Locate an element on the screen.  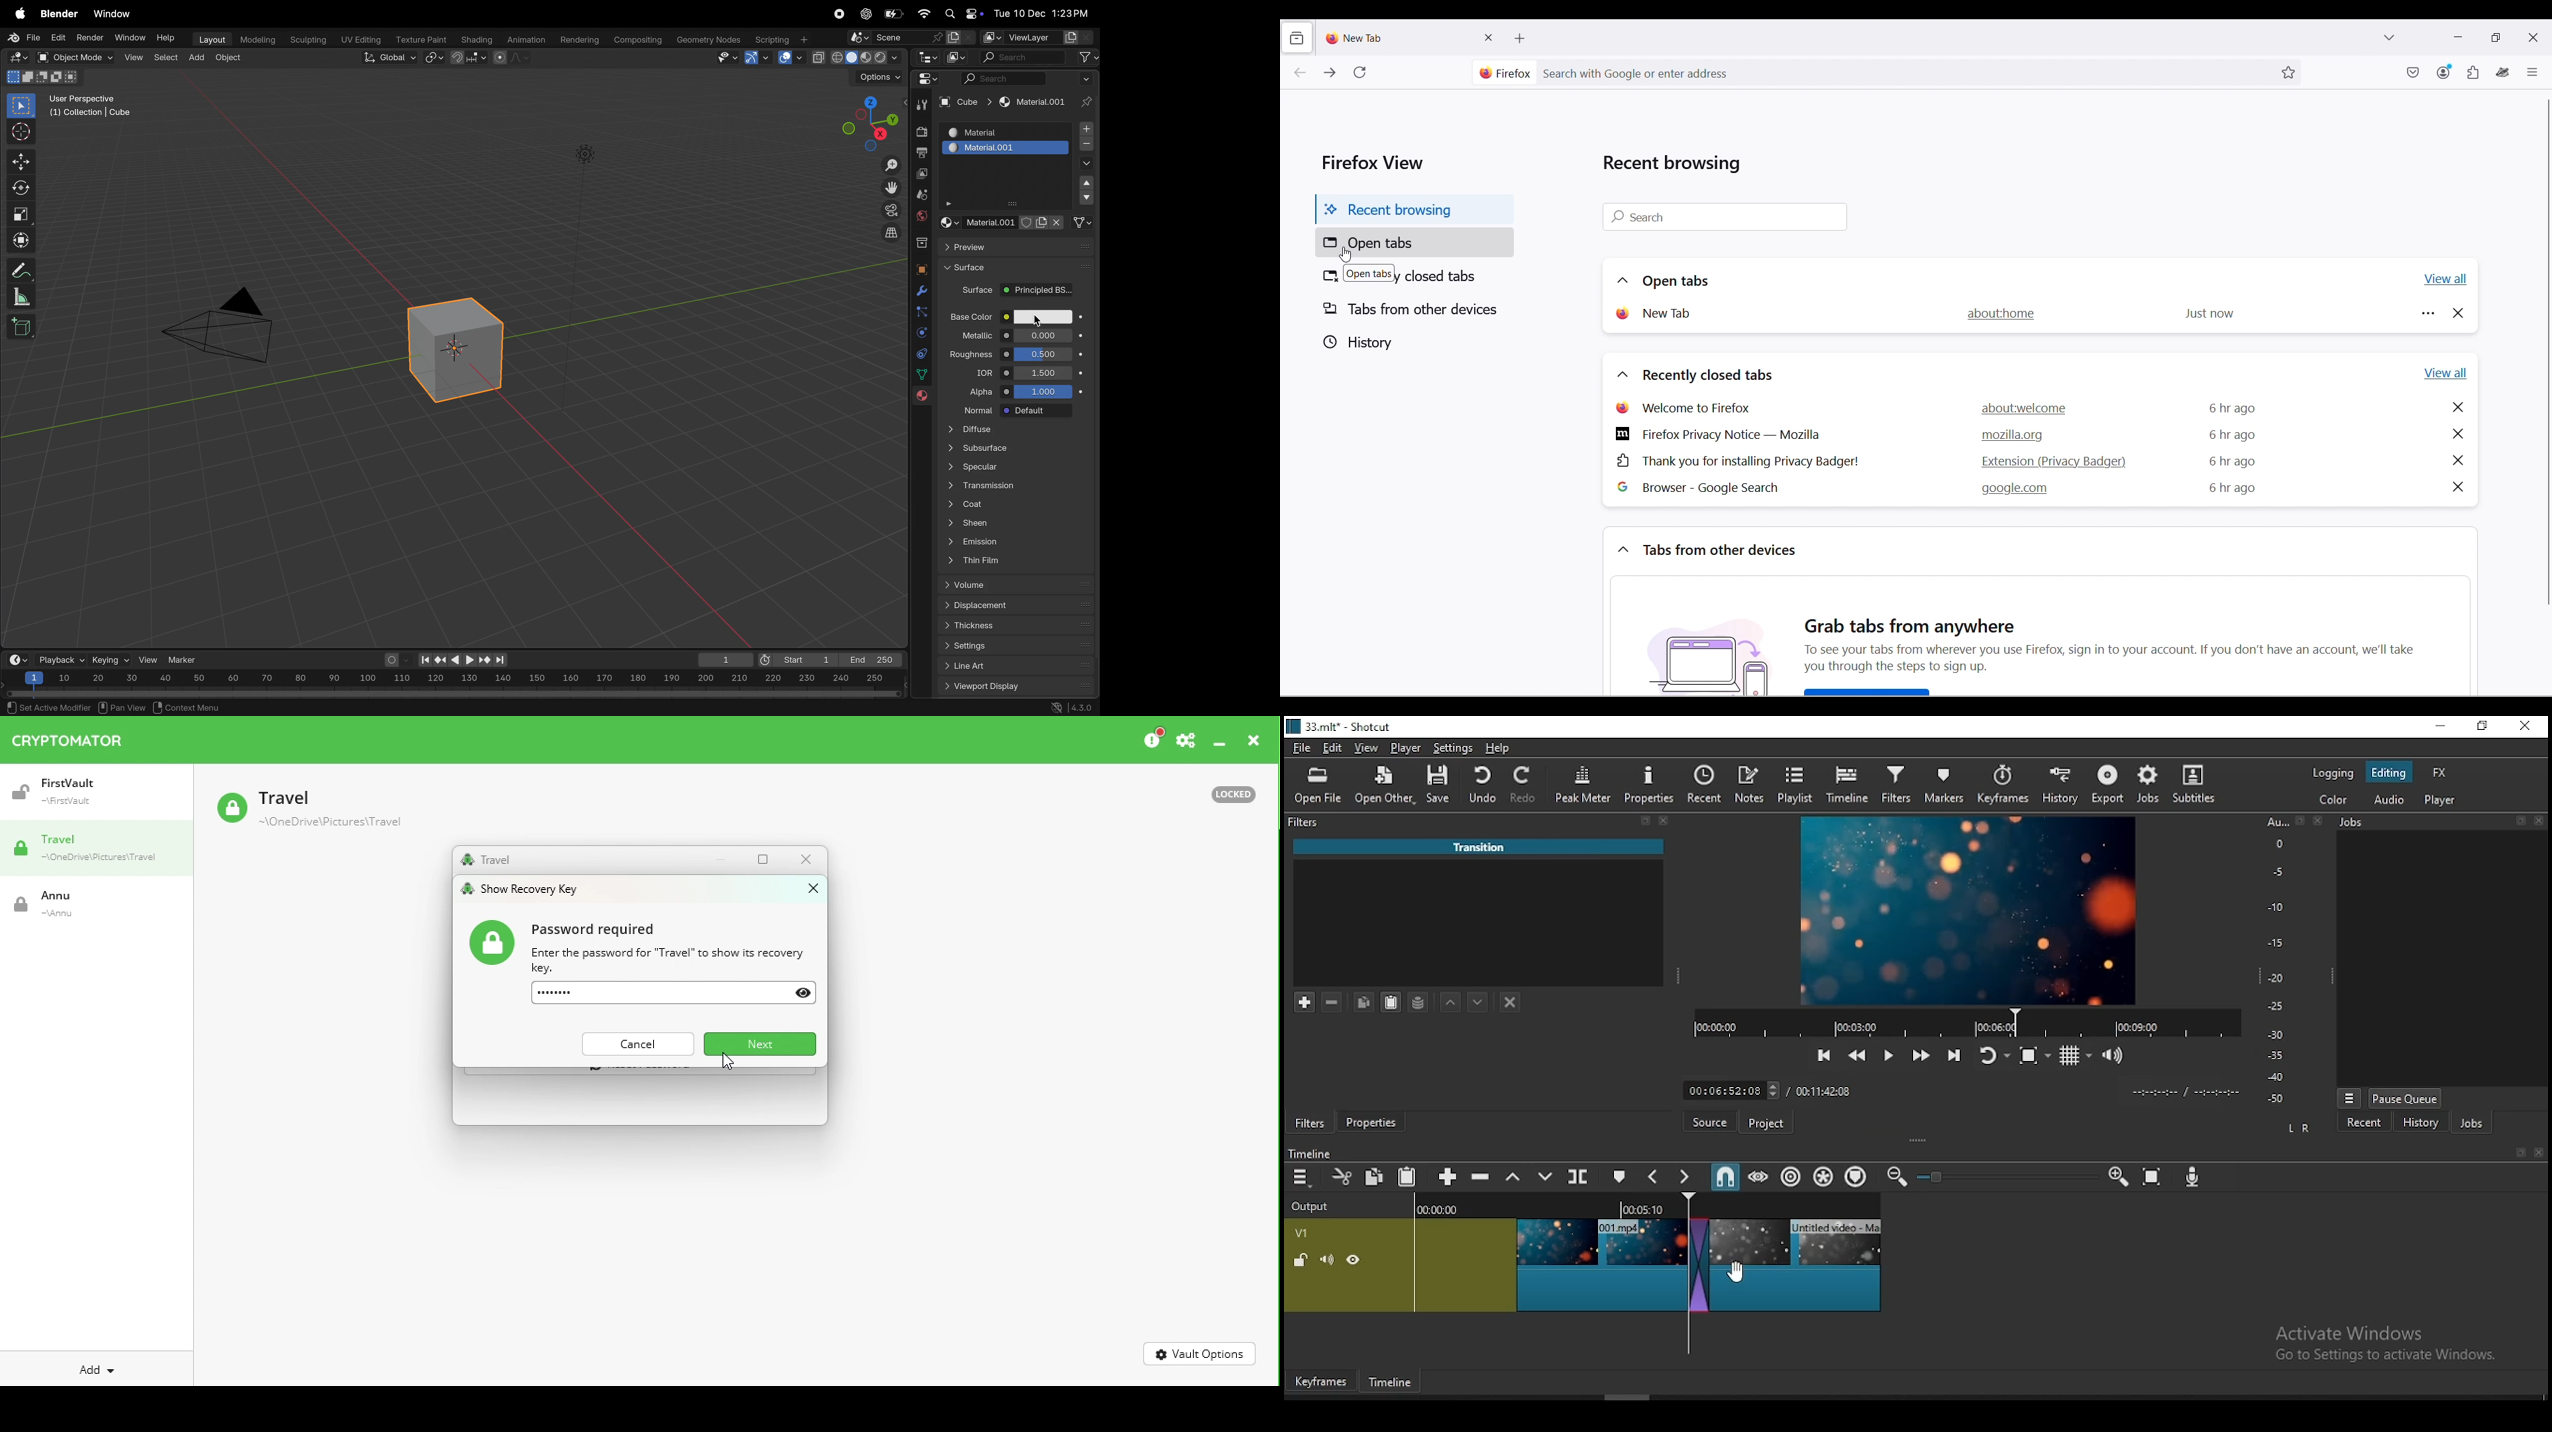
zoom in or zoom out slider is located at coordinates (2011, 1179).